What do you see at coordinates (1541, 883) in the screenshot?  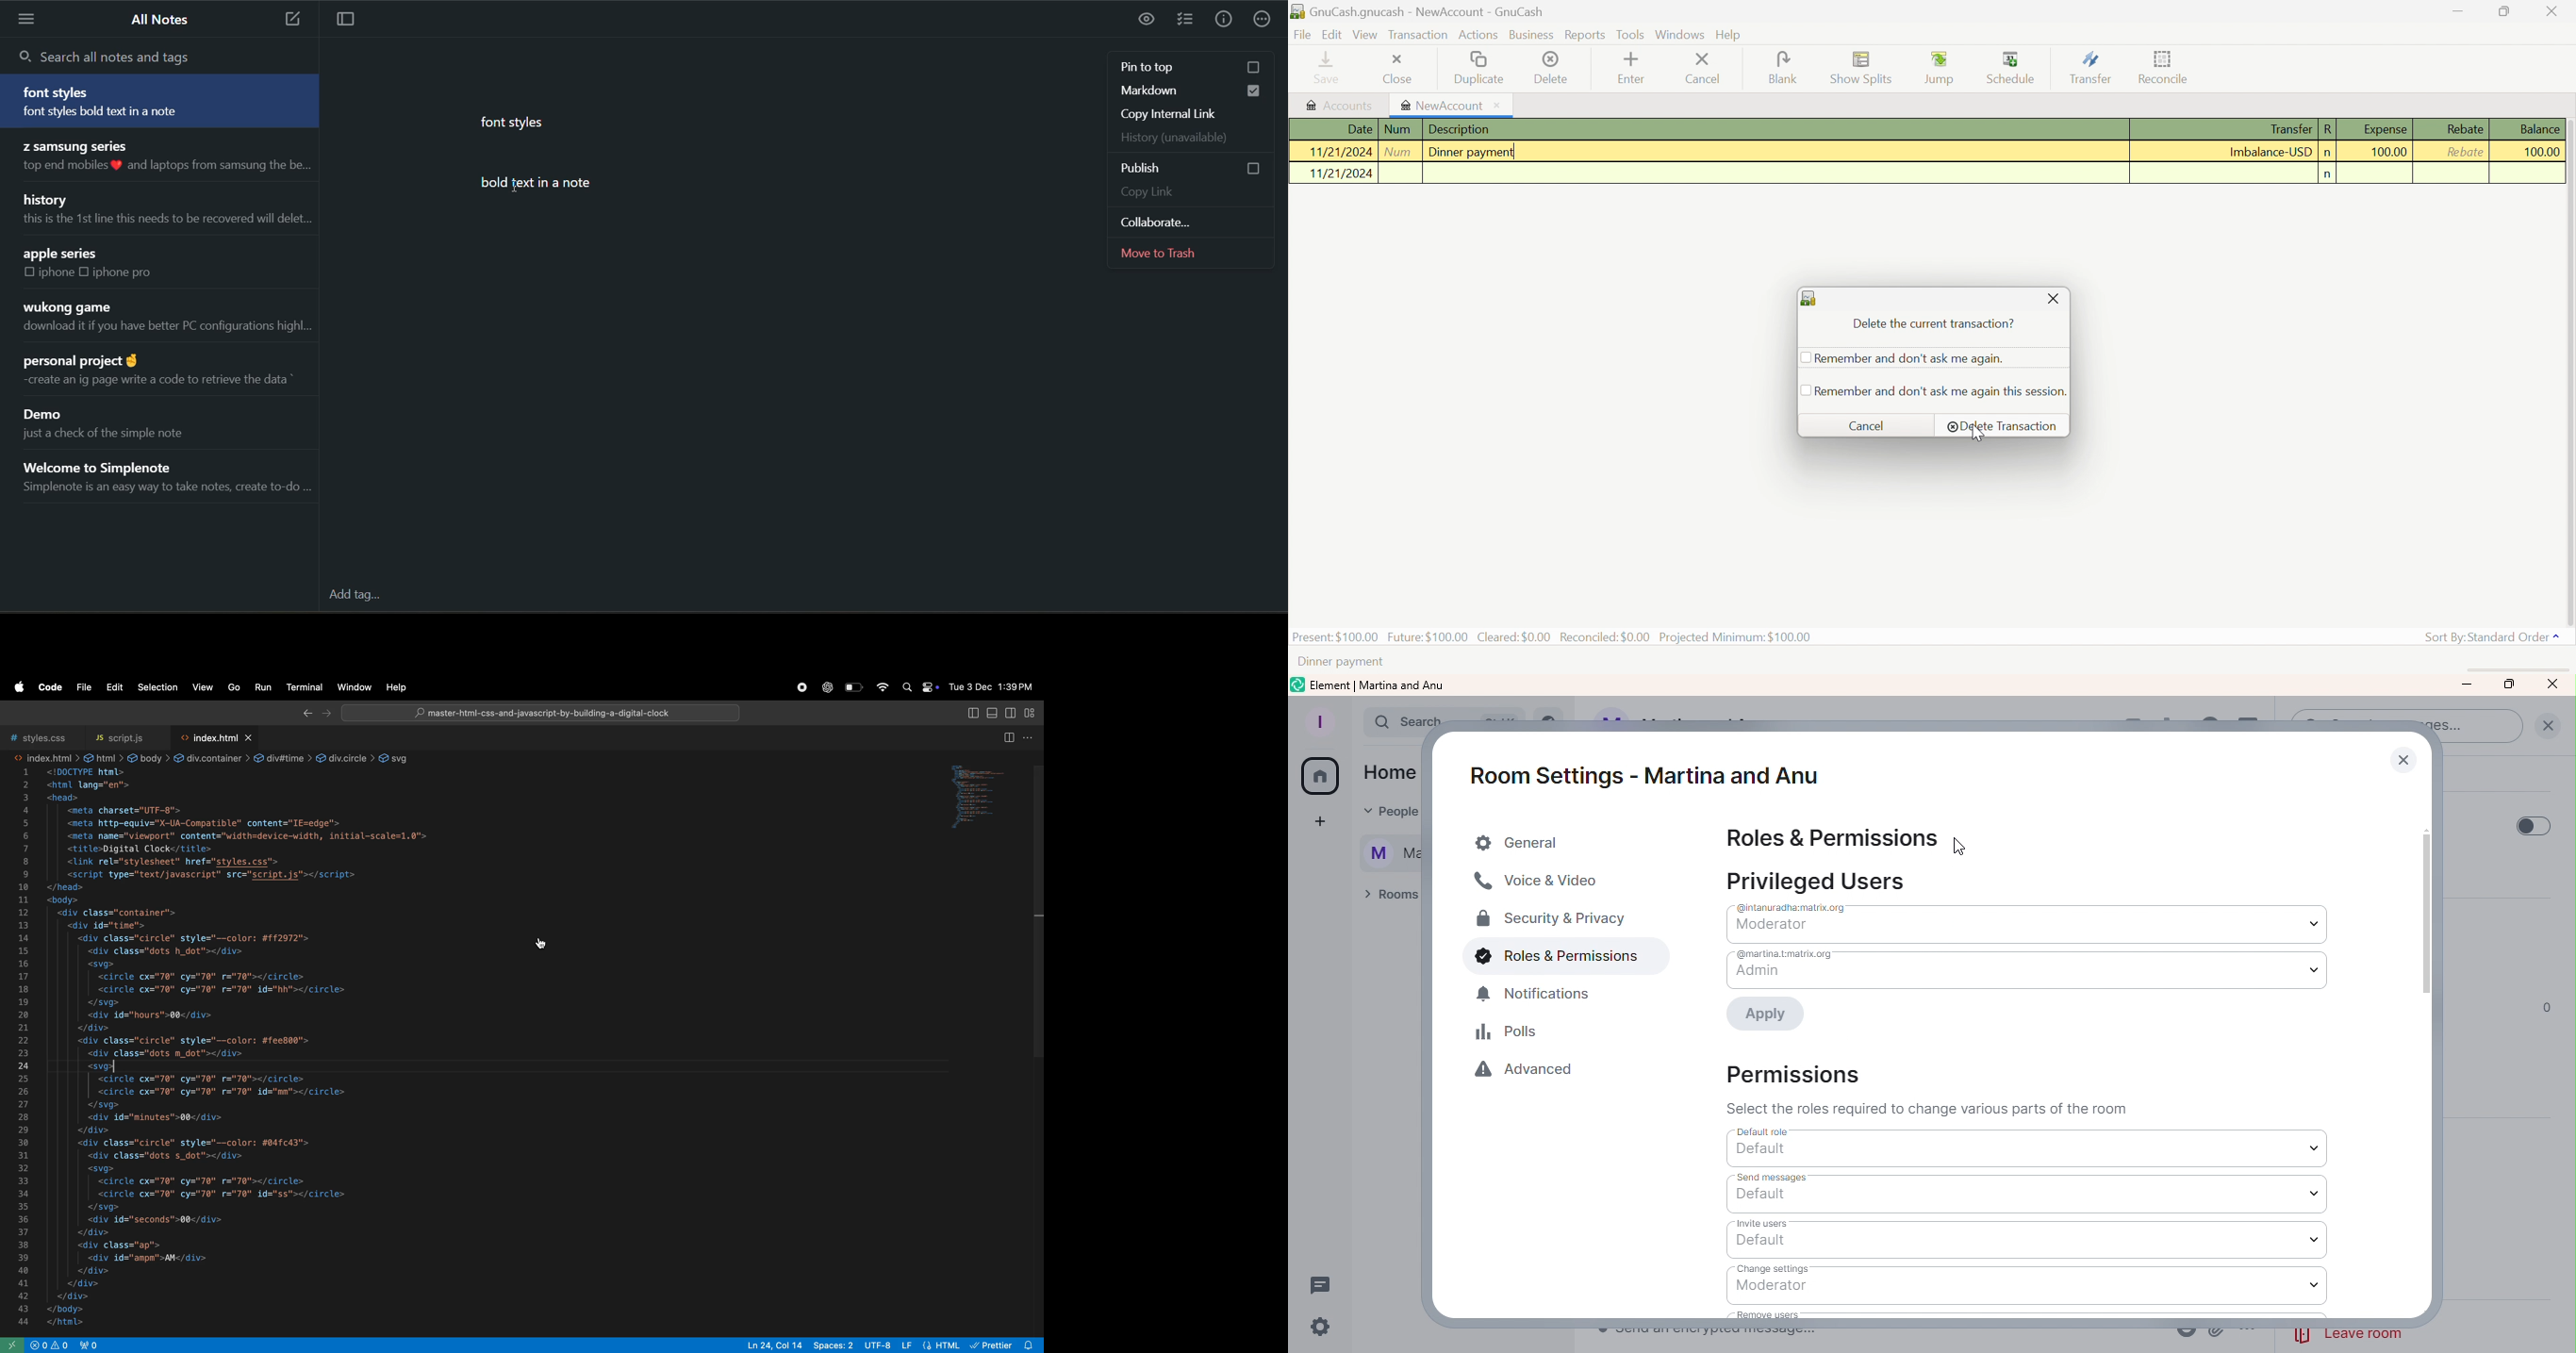 I see `Voice and video` at bounding box center [1541, 883].